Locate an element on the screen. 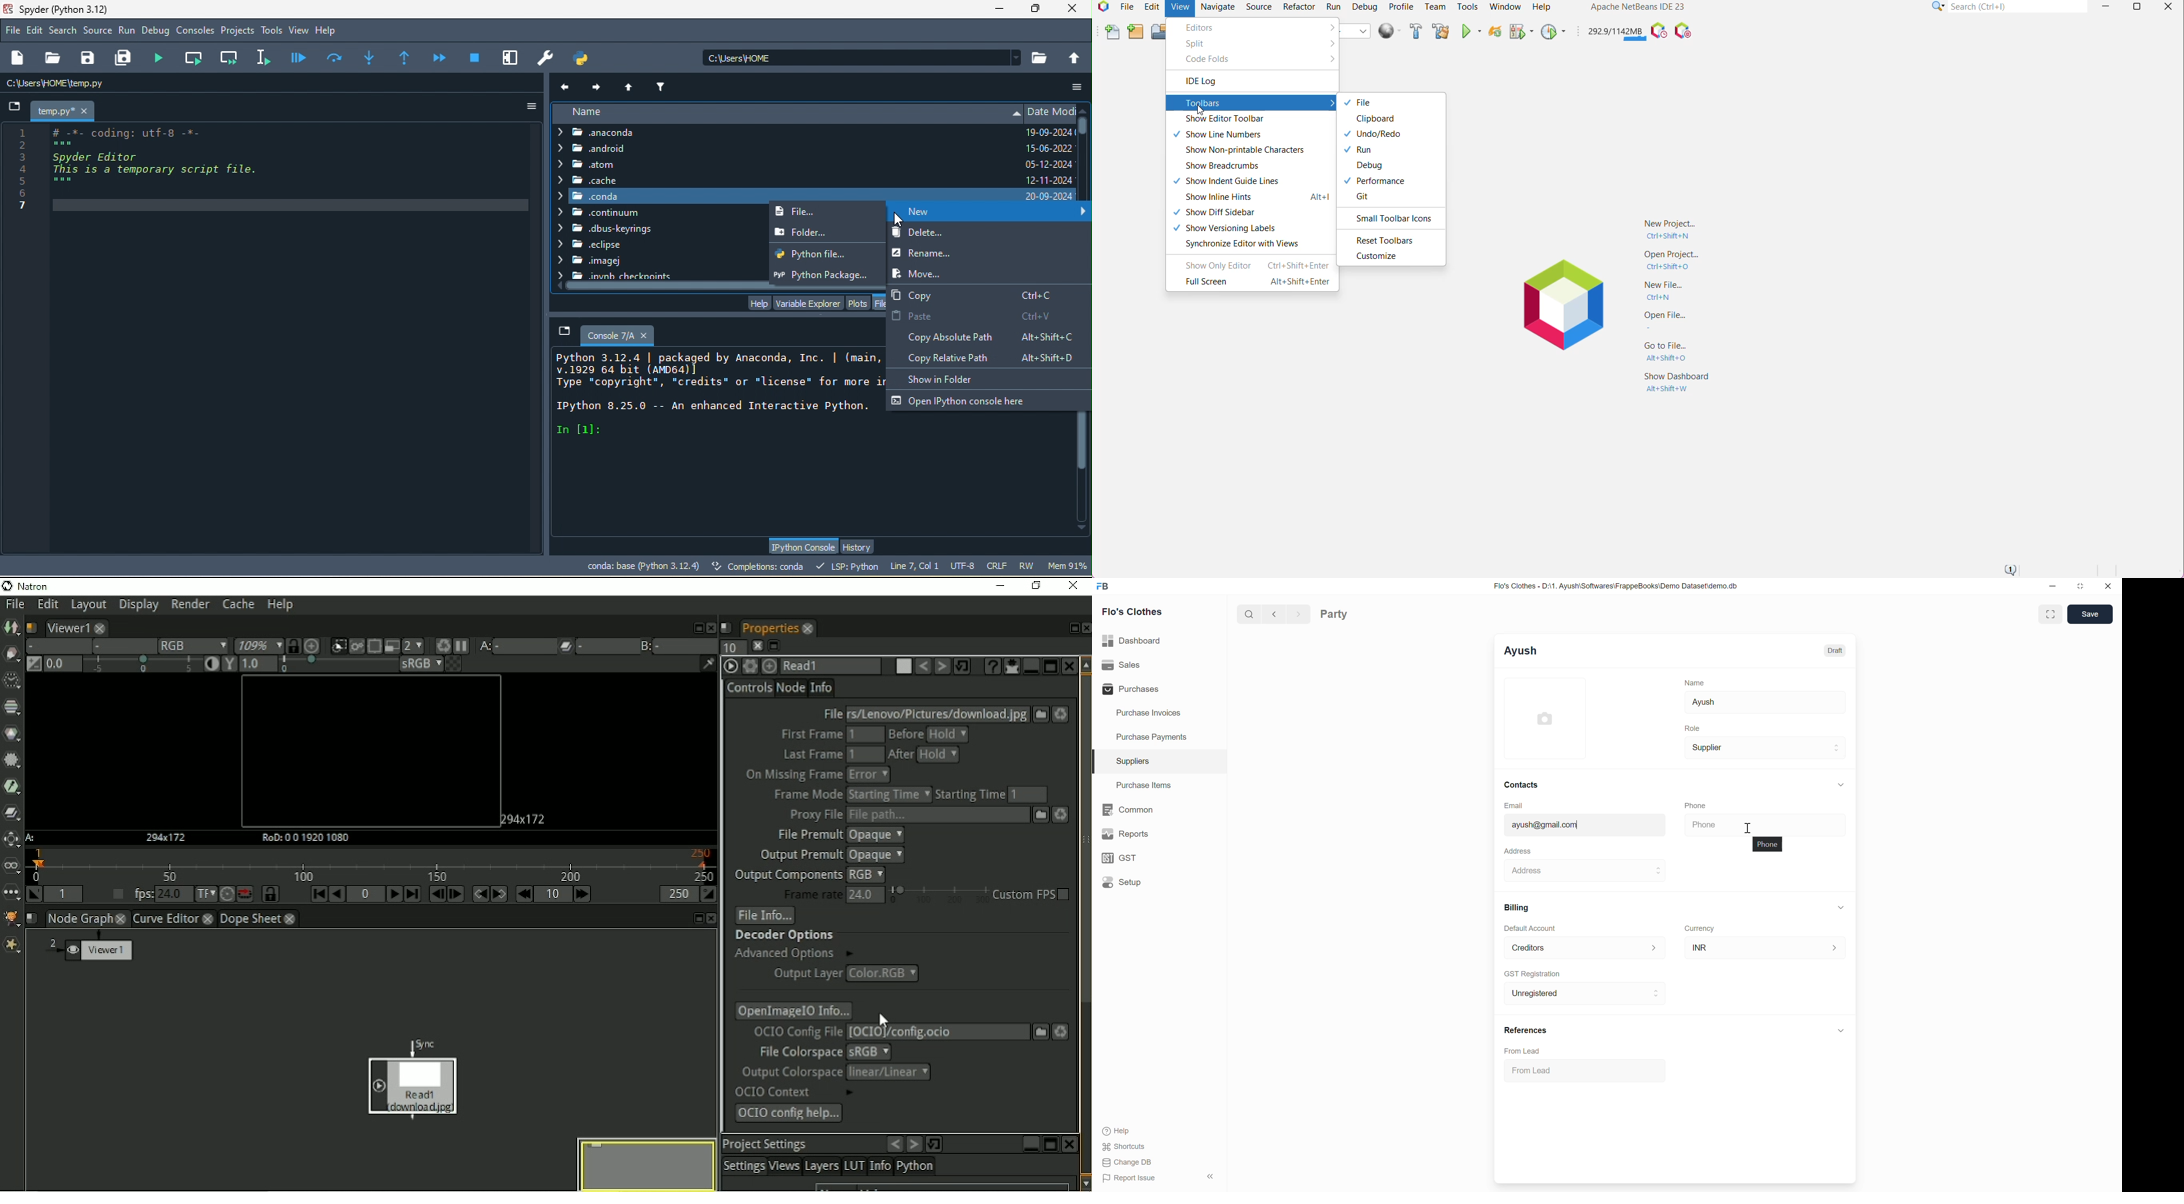  change to parent directory is located at coordinates (1075, 57).